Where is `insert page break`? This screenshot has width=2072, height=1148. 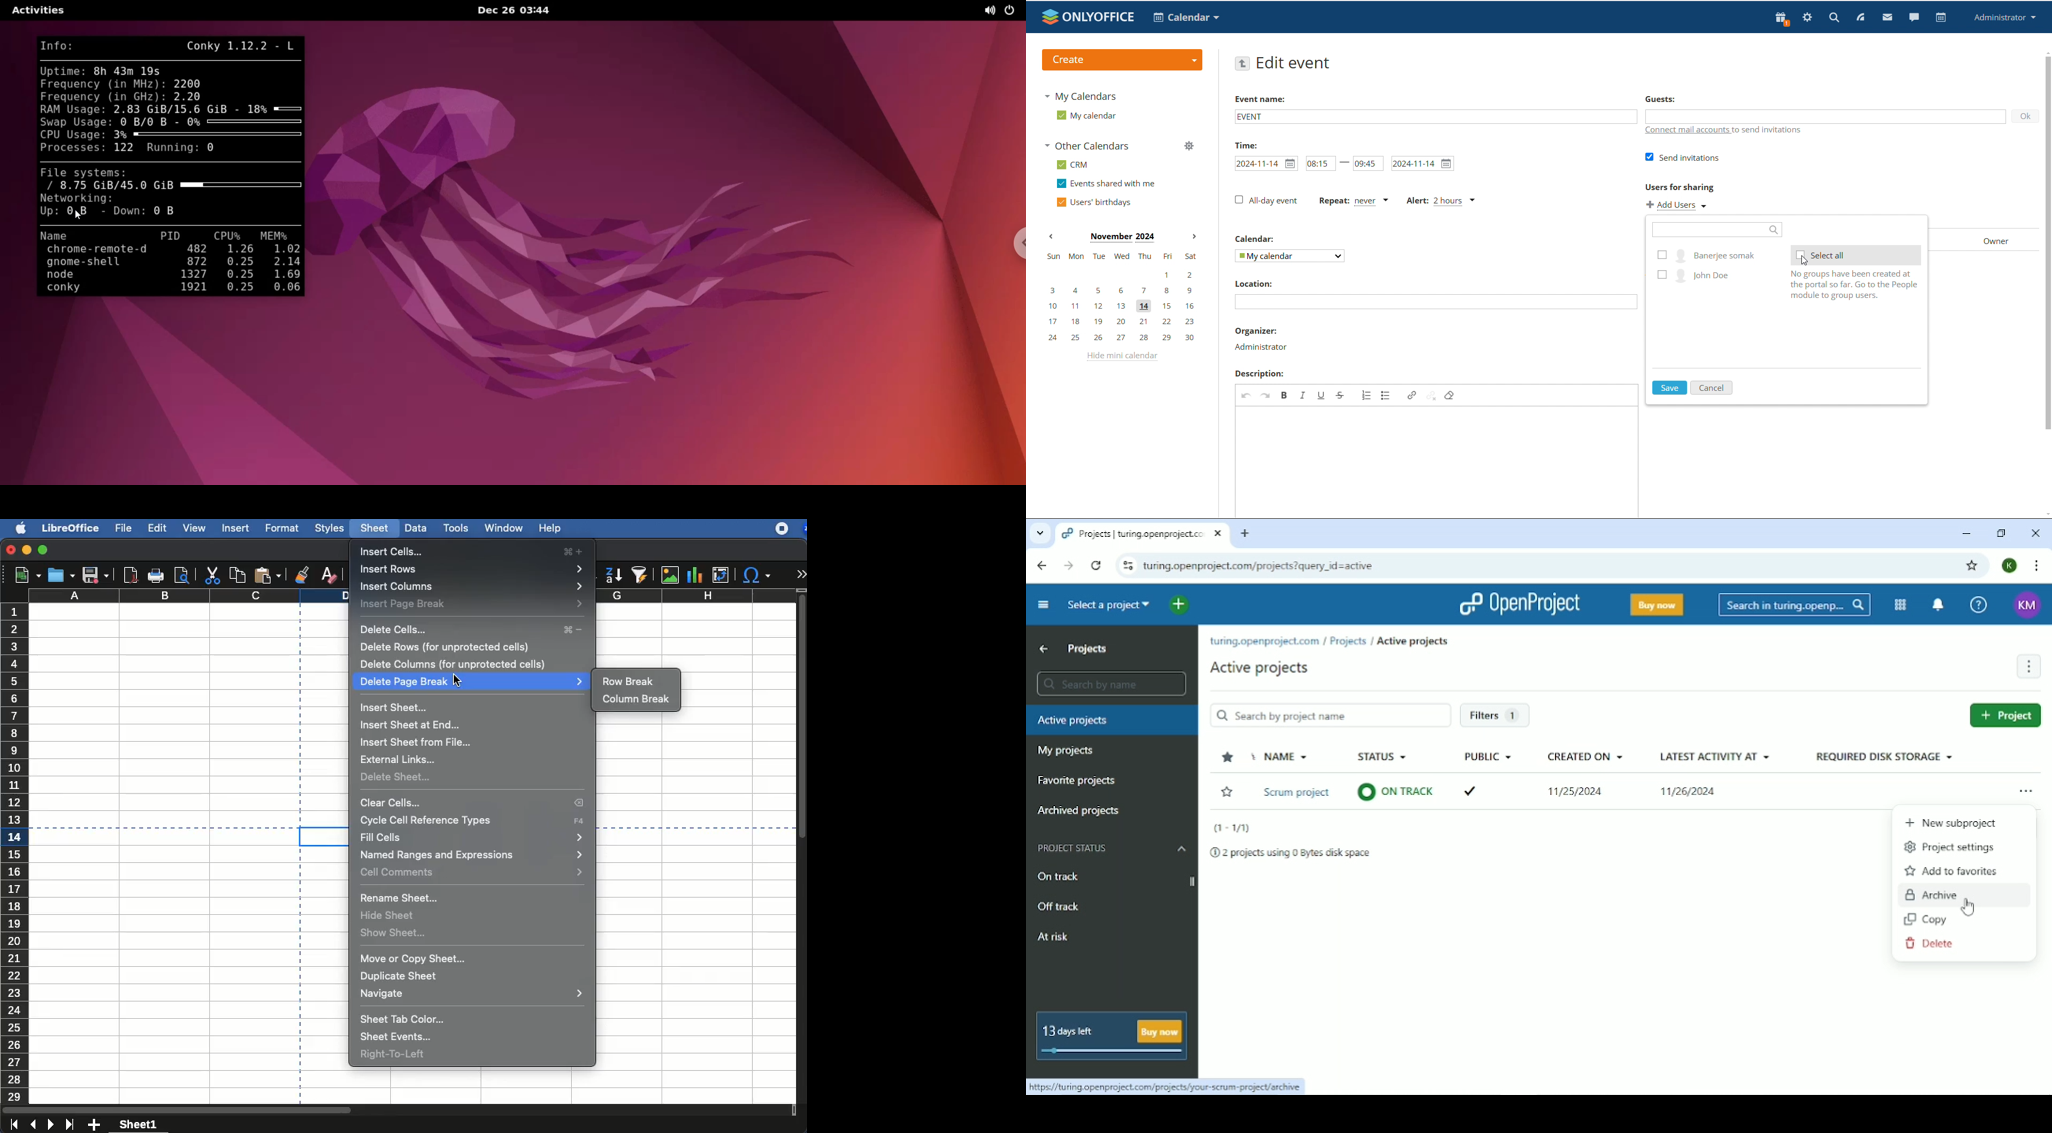 insert page break is located at coordinates (472, 605).